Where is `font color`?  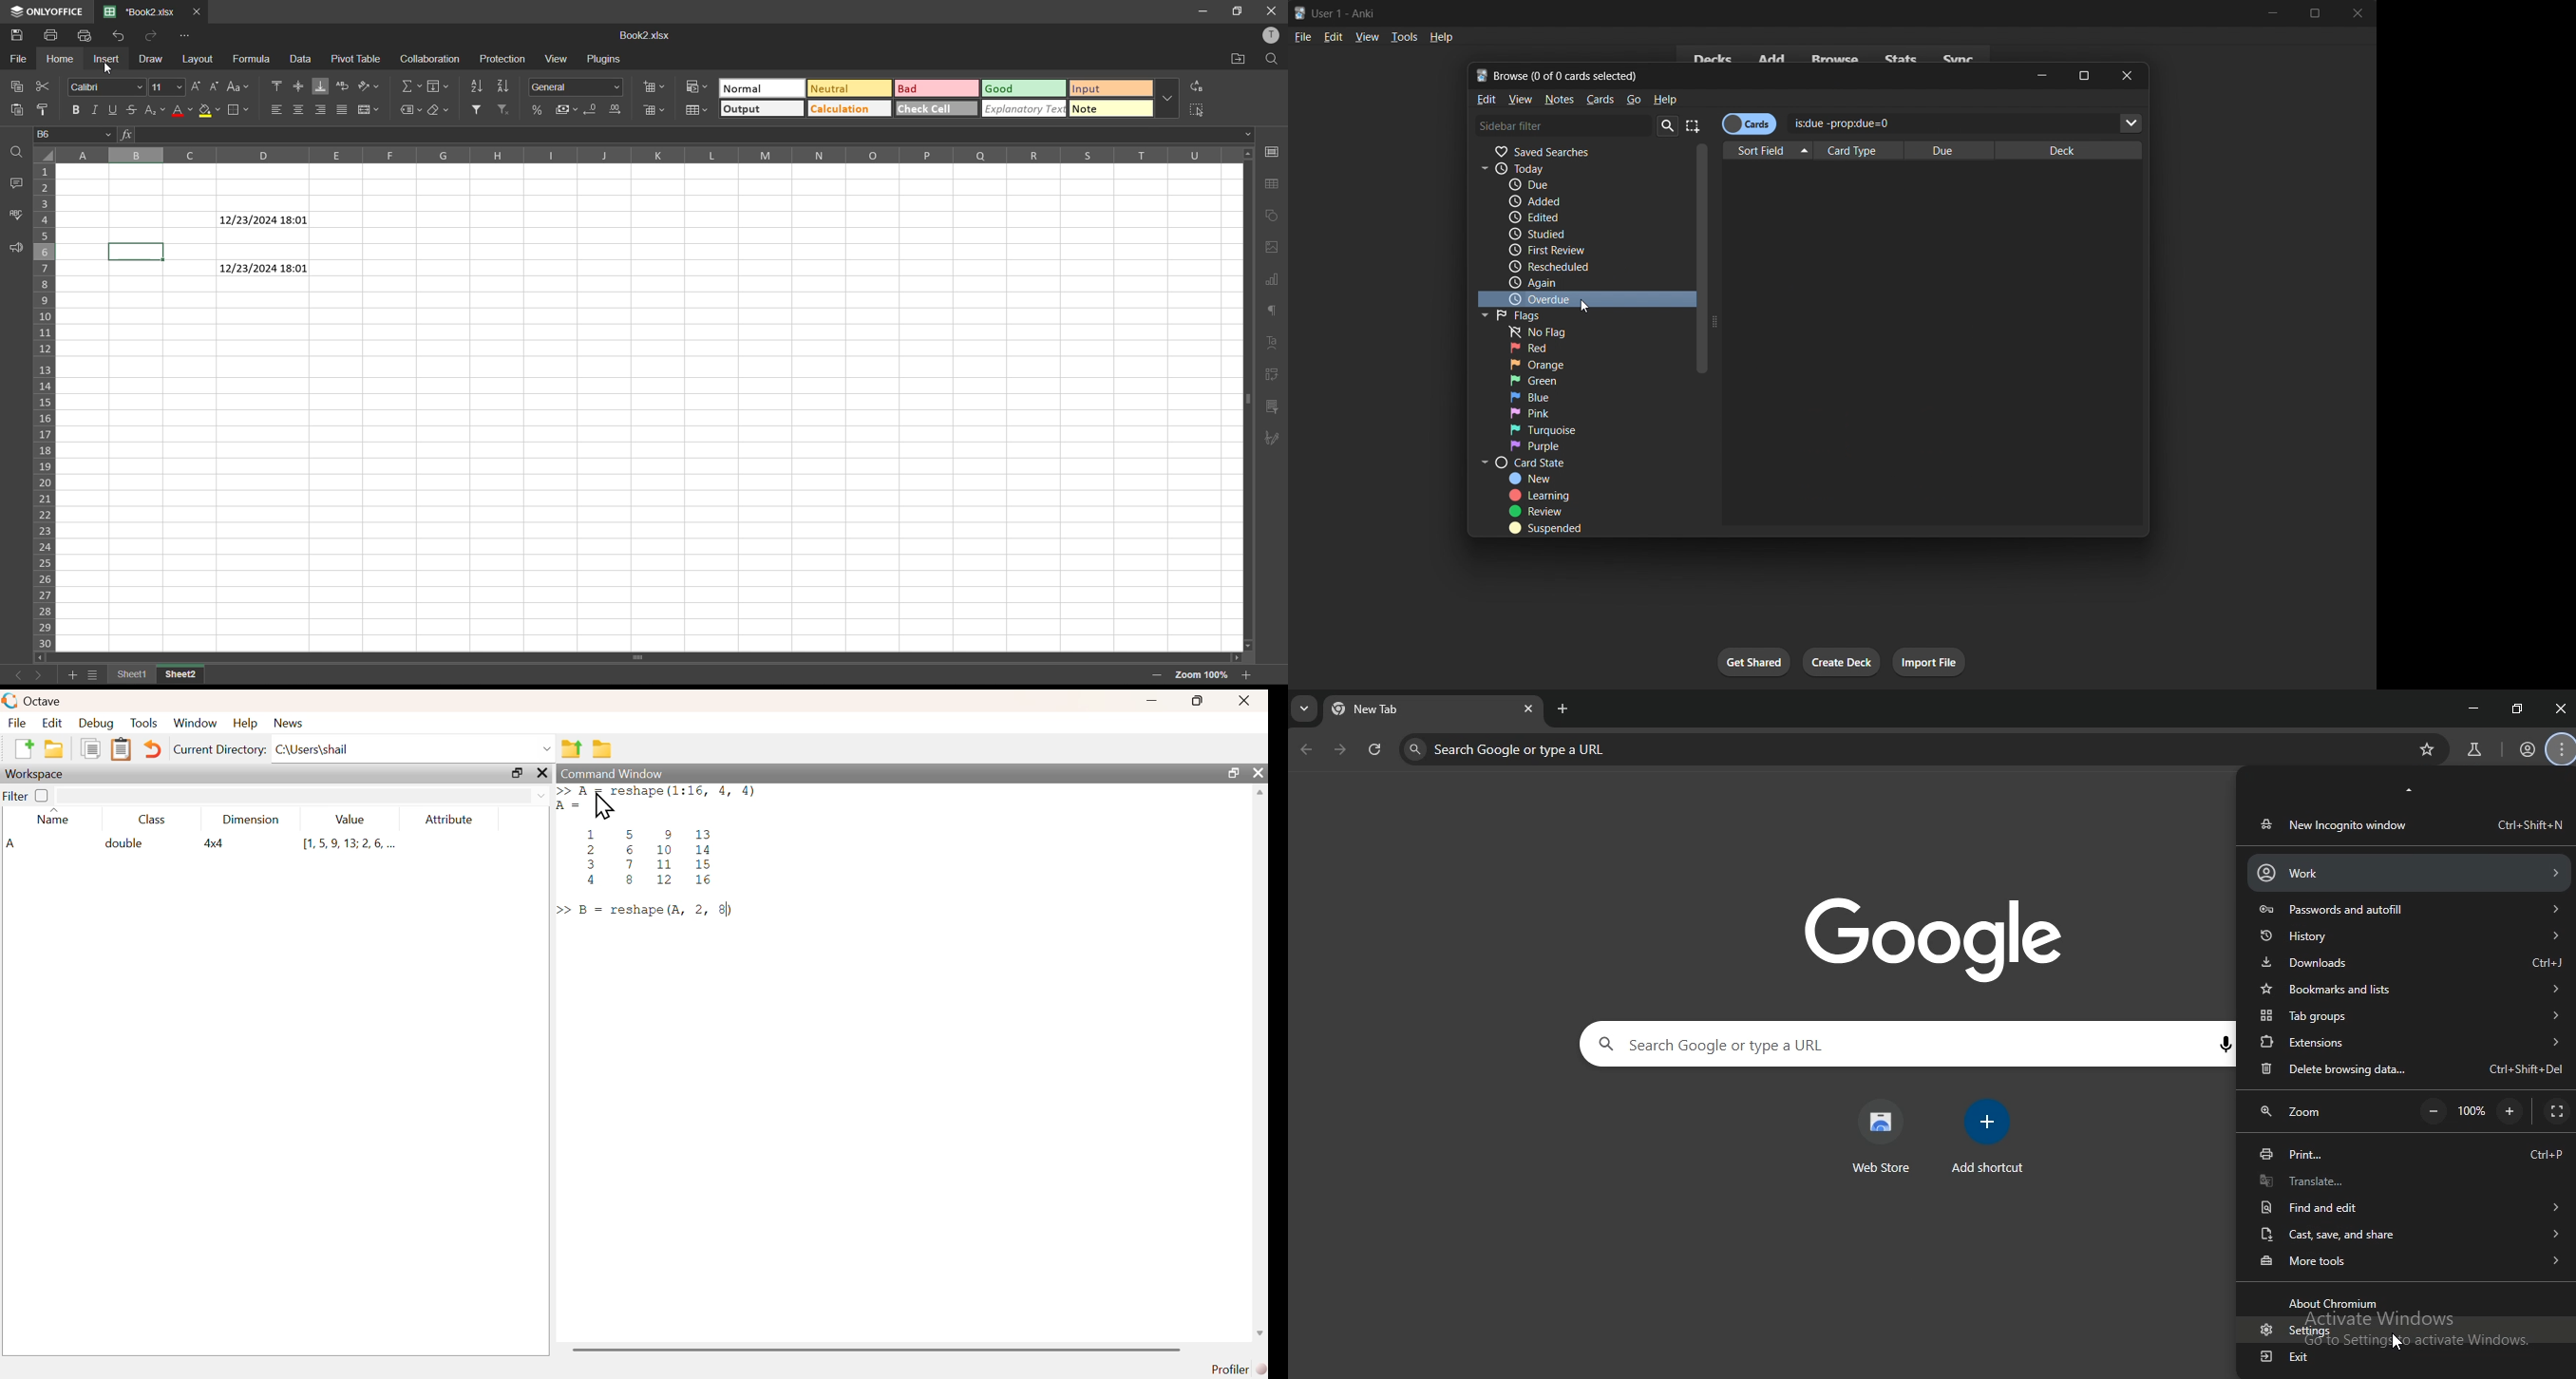 font color is located at coordinates (182, 111).